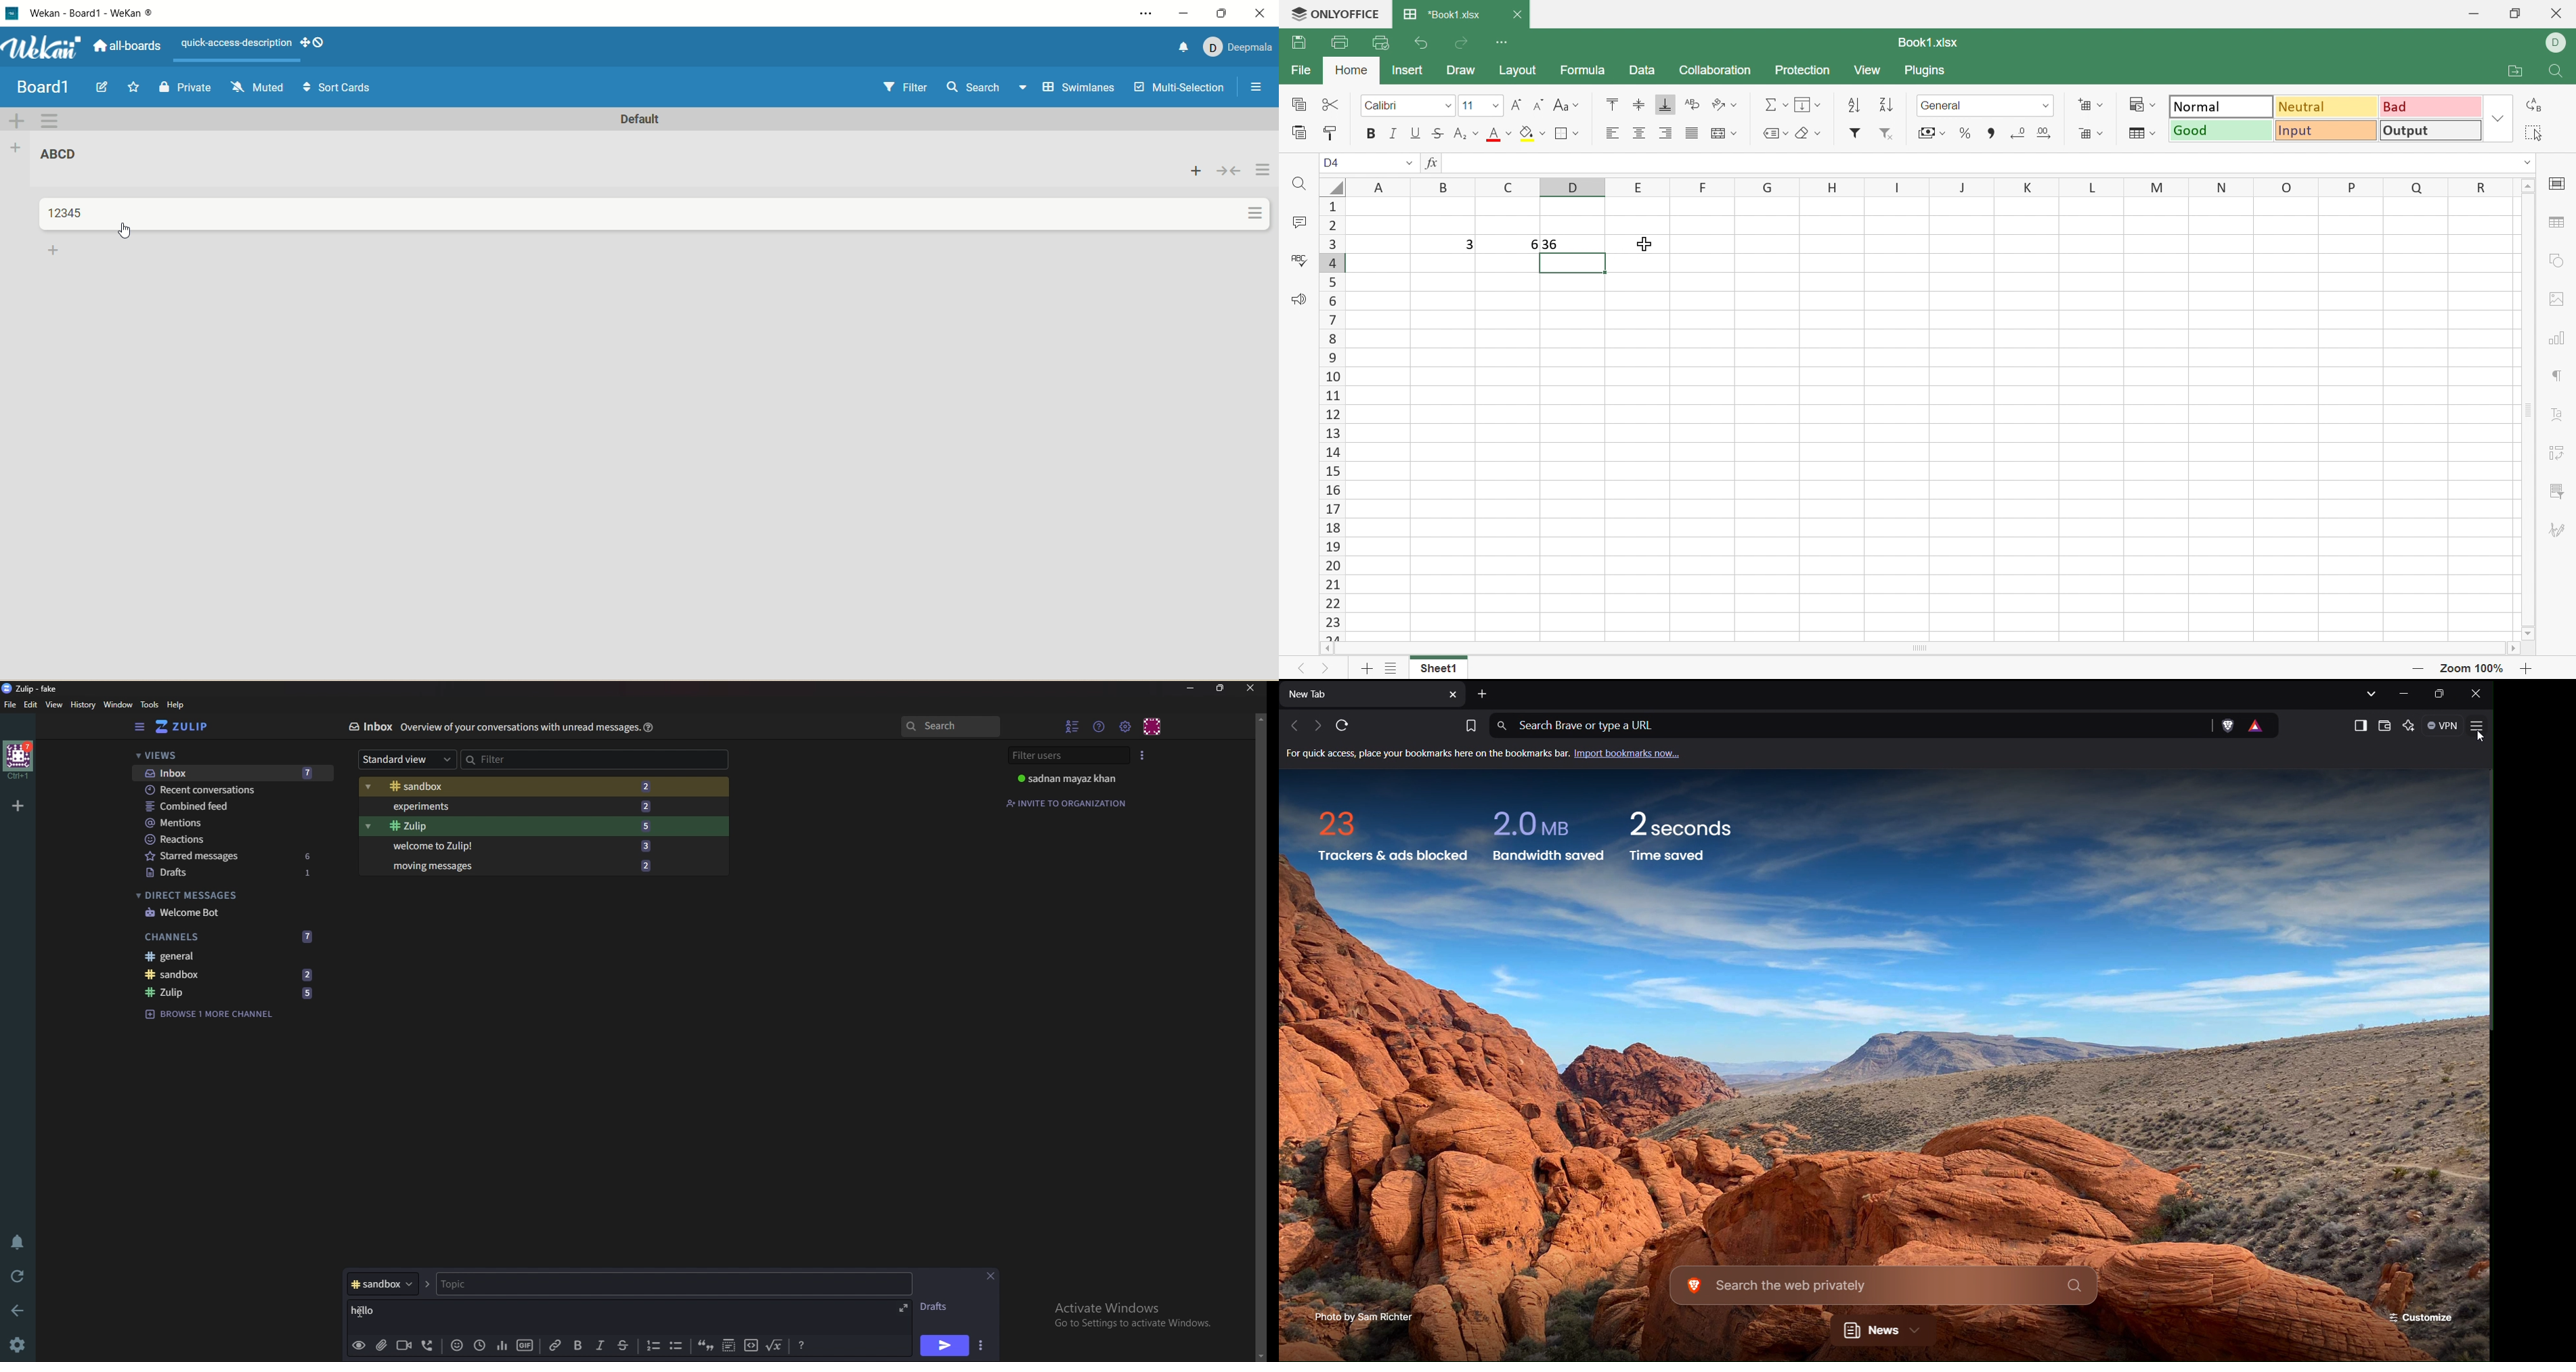 This screenshot has height=1372, width=2576. I want to click on Draw, so click(1461, 69).